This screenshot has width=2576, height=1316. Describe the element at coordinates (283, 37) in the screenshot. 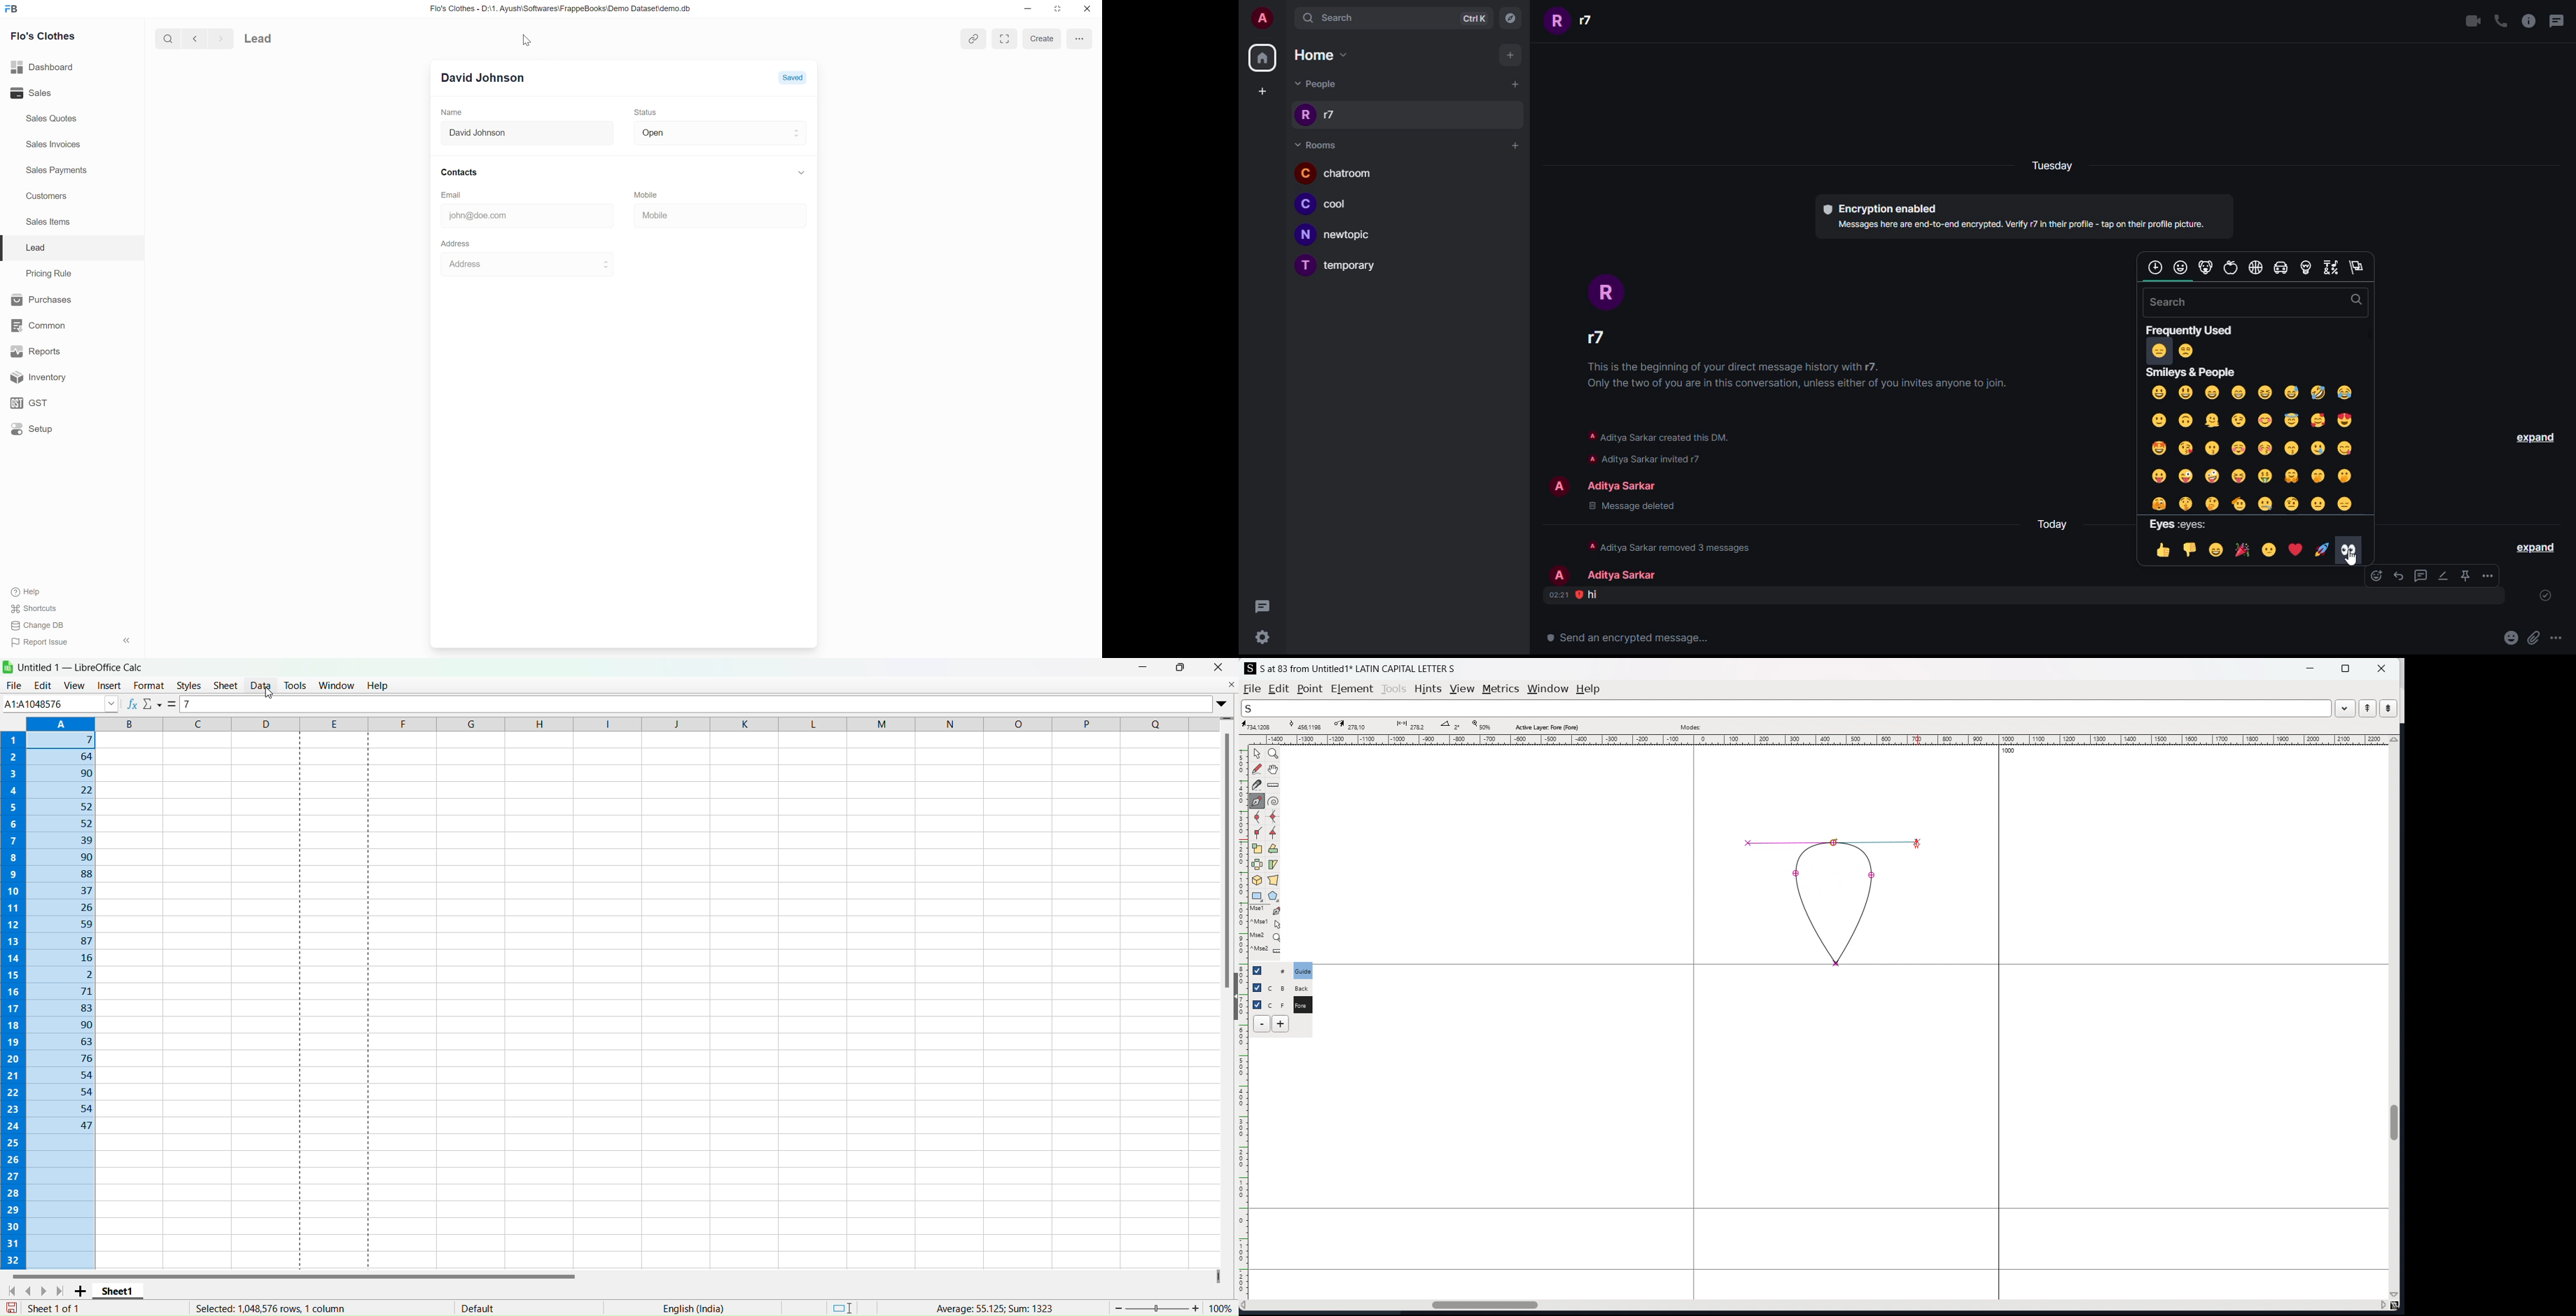

I see `Lead` at that location.